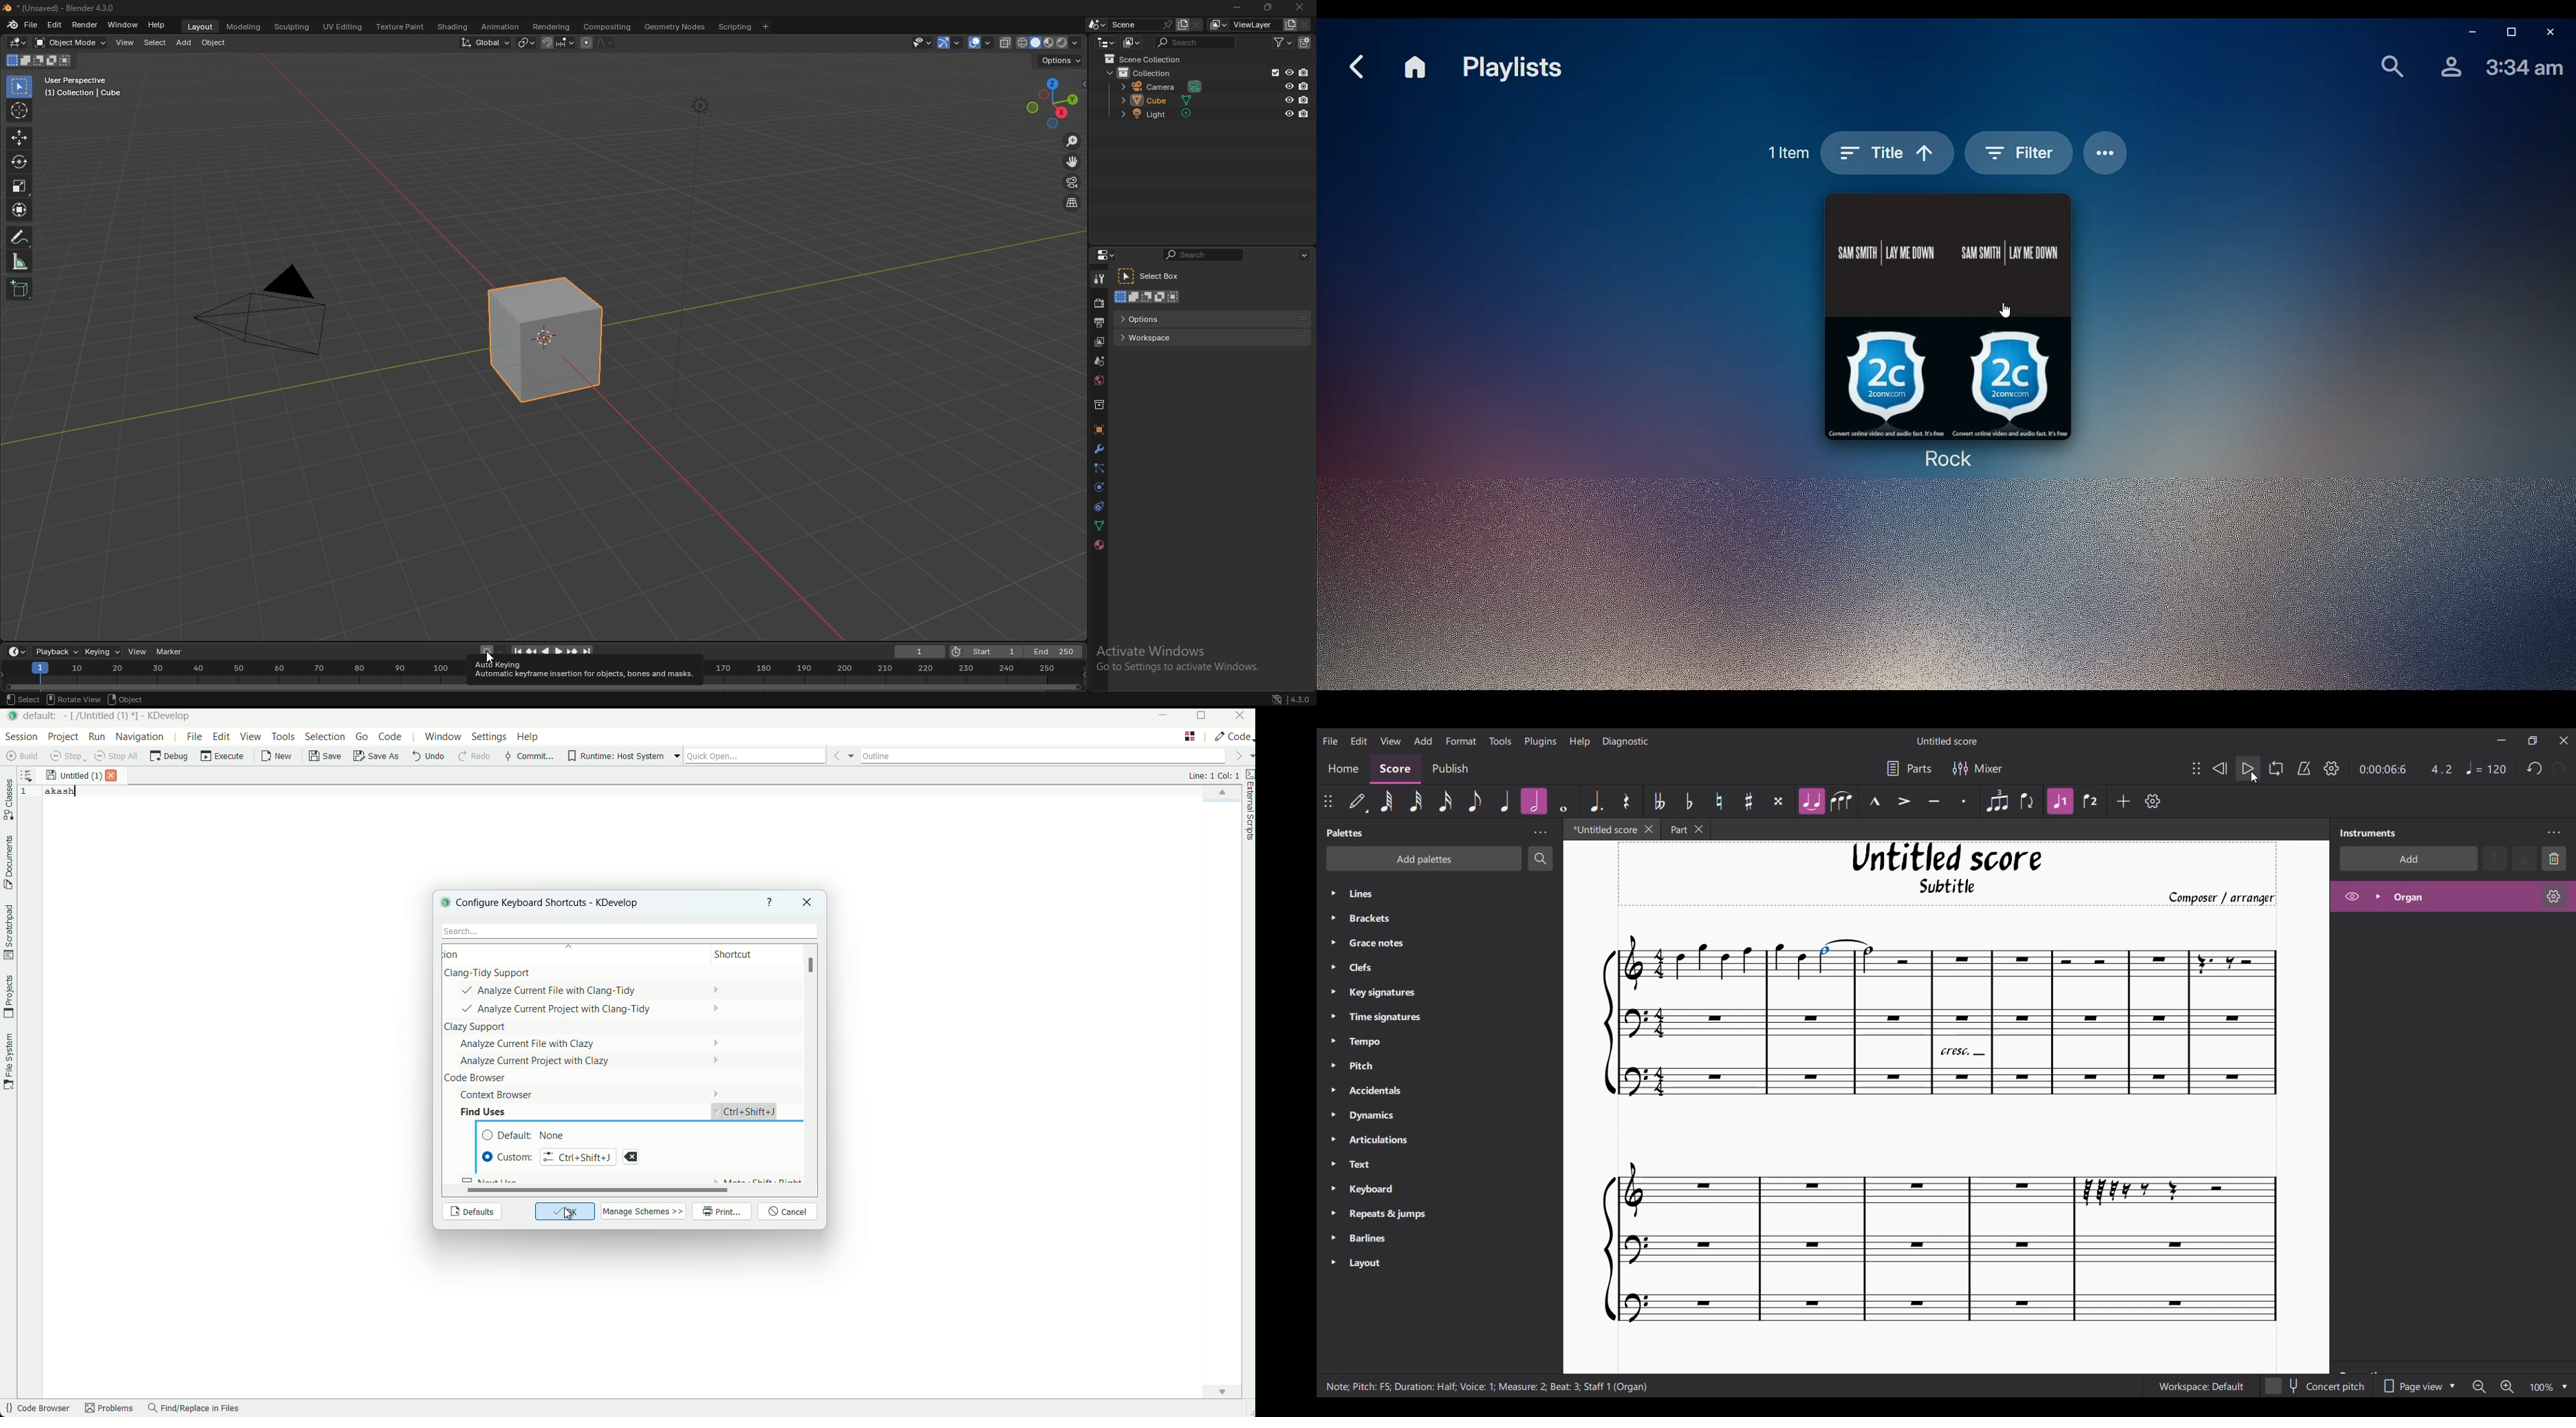 The height and width of the screenshot is (1428, 2576). I want to click on snapping, so click(558, 43).